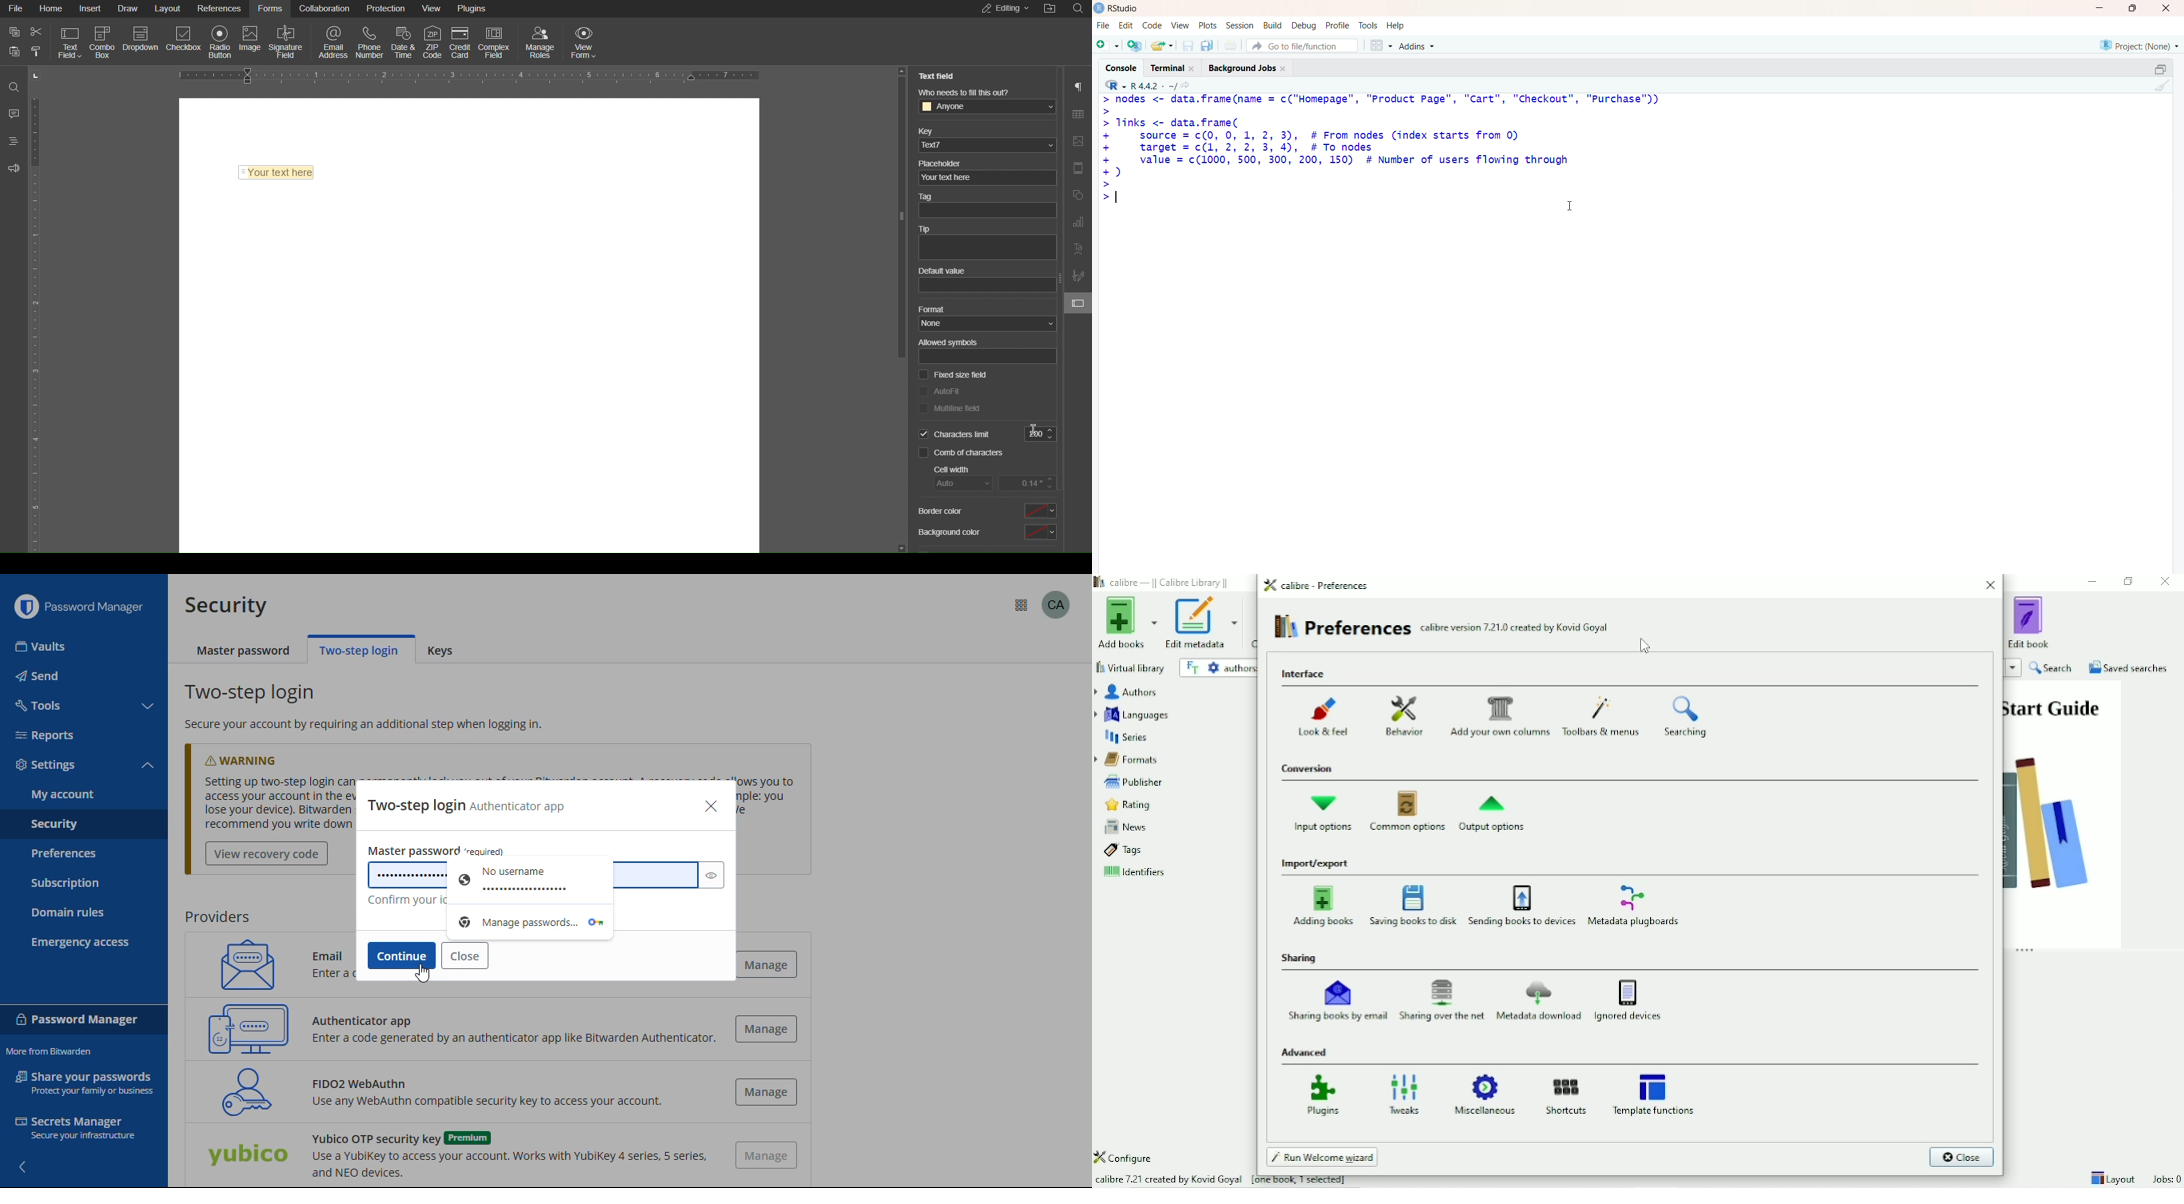  Describe the element at coordinates (245, 652) in the screenshot. I see `master password` at that location.